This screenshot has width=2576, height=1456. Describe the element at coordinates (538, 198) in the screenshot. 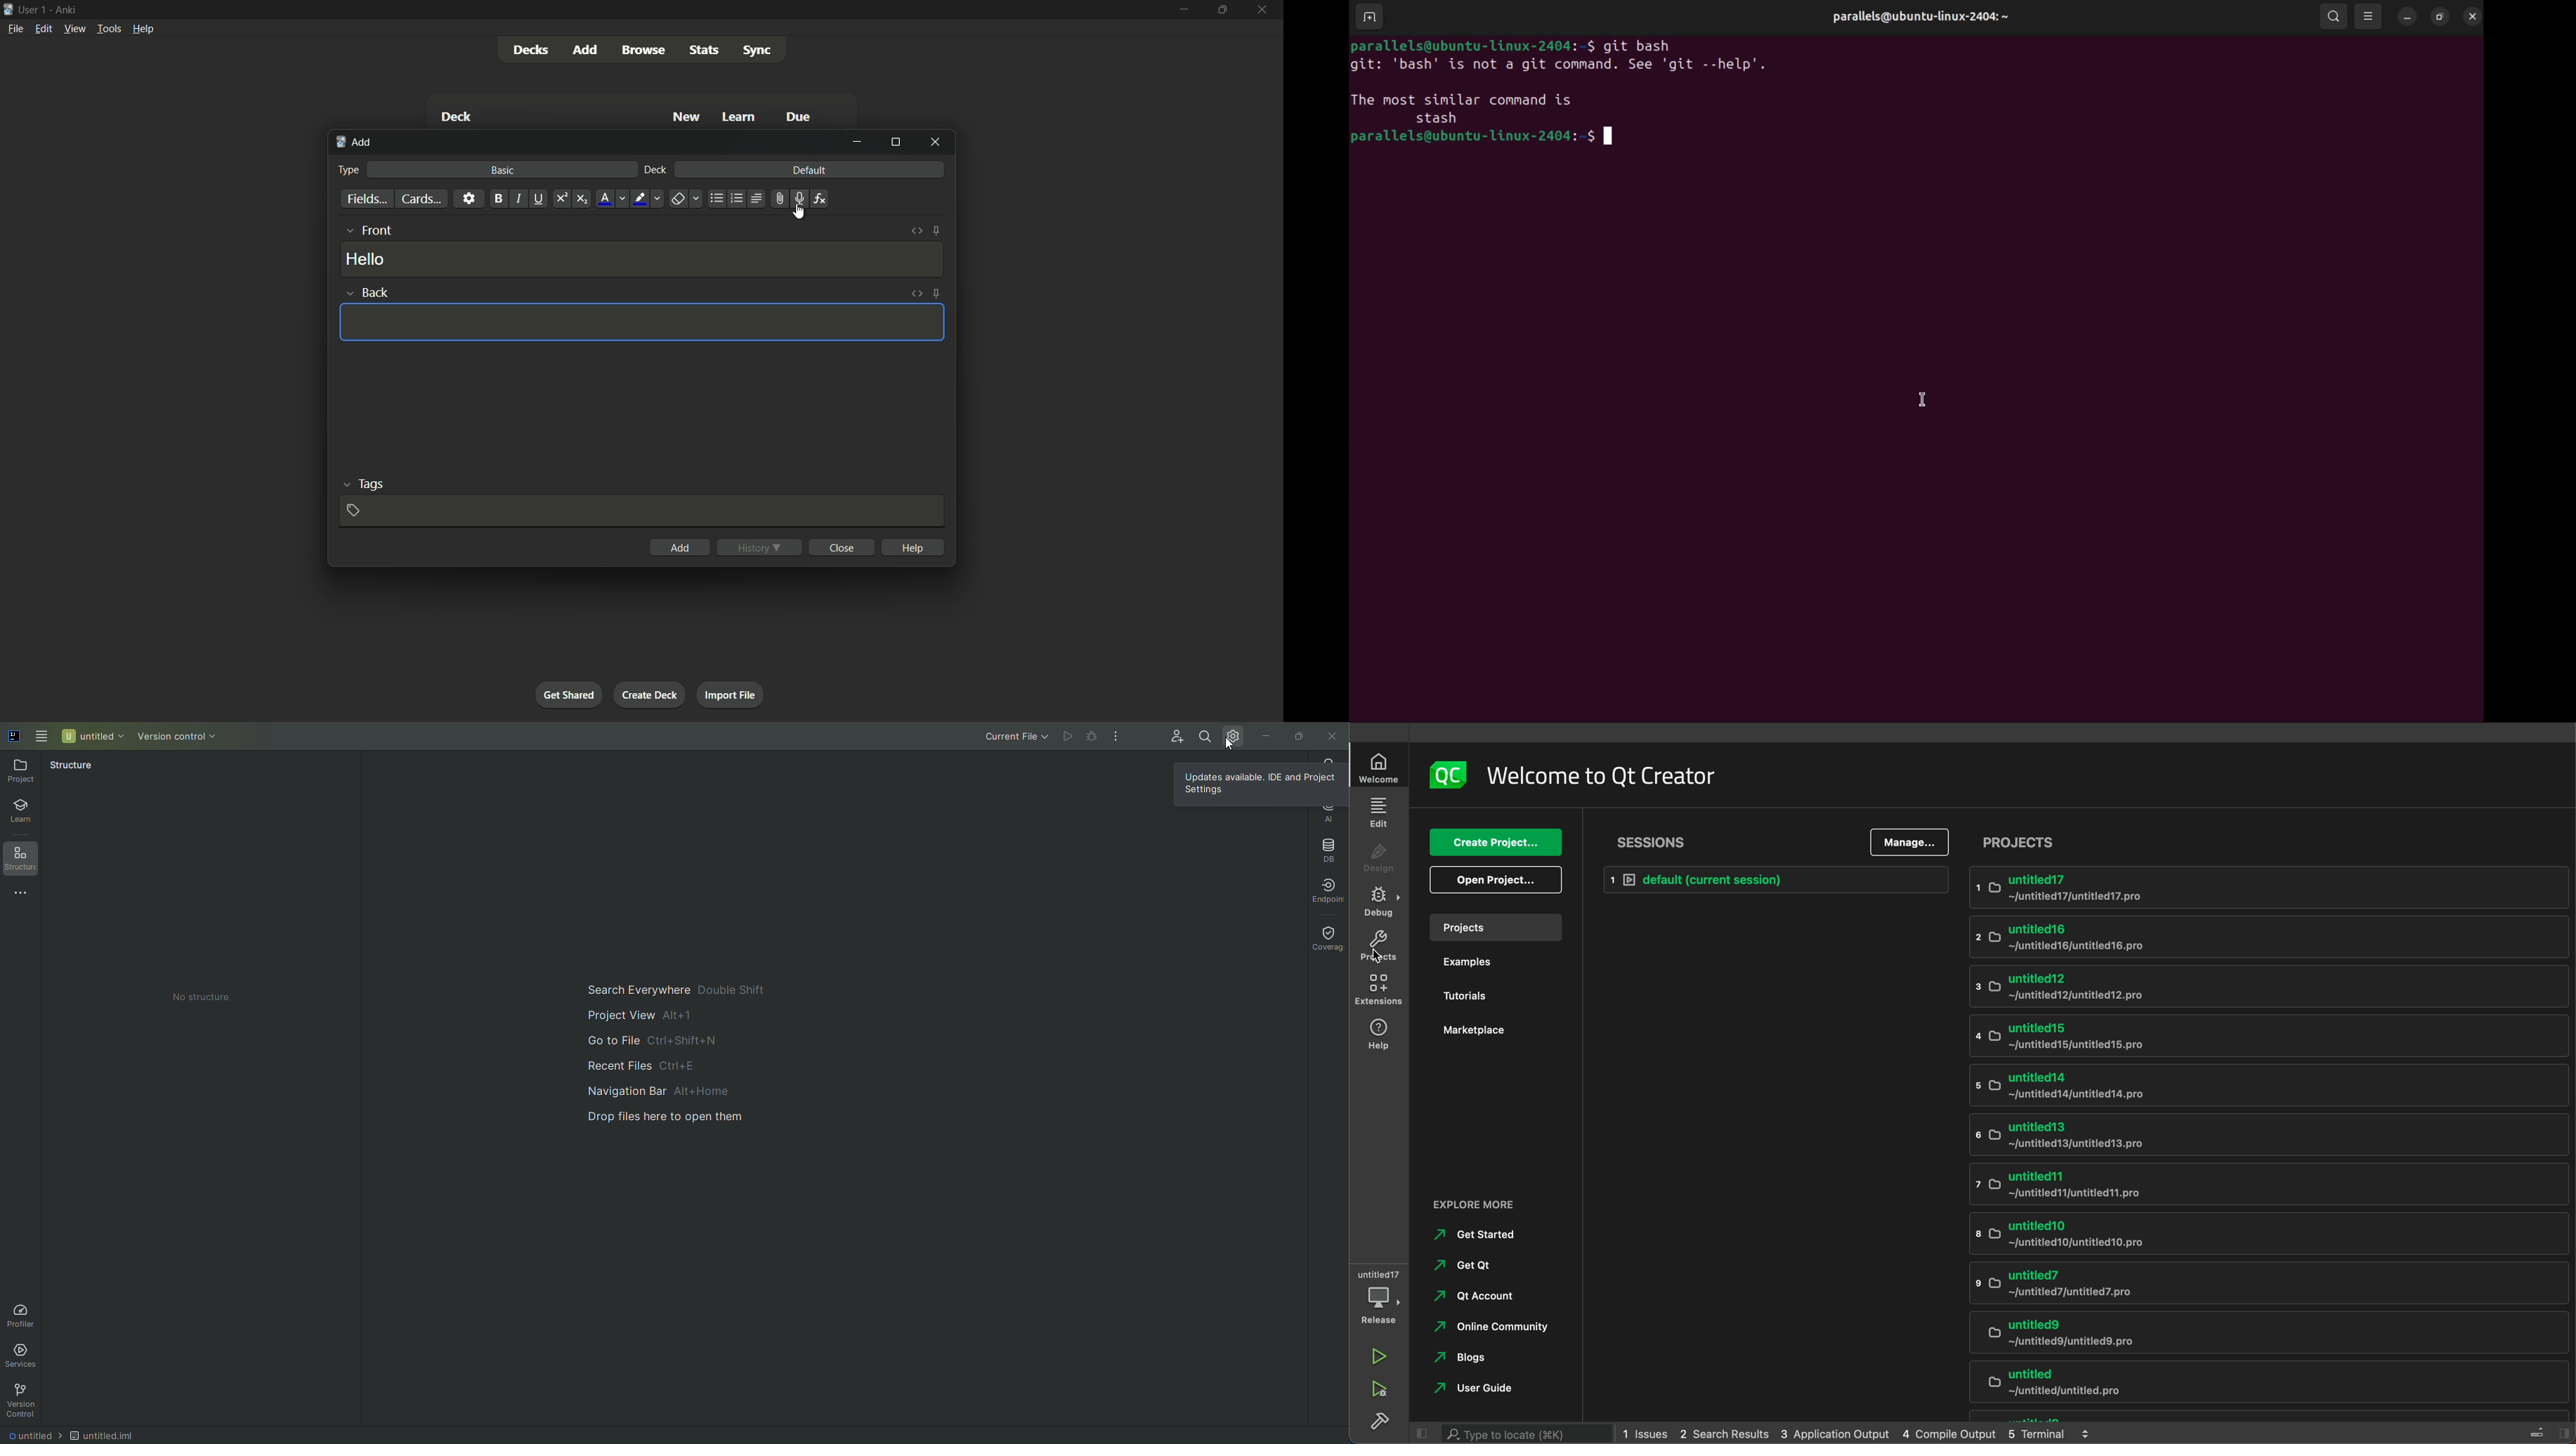

I see `underline` at that location.